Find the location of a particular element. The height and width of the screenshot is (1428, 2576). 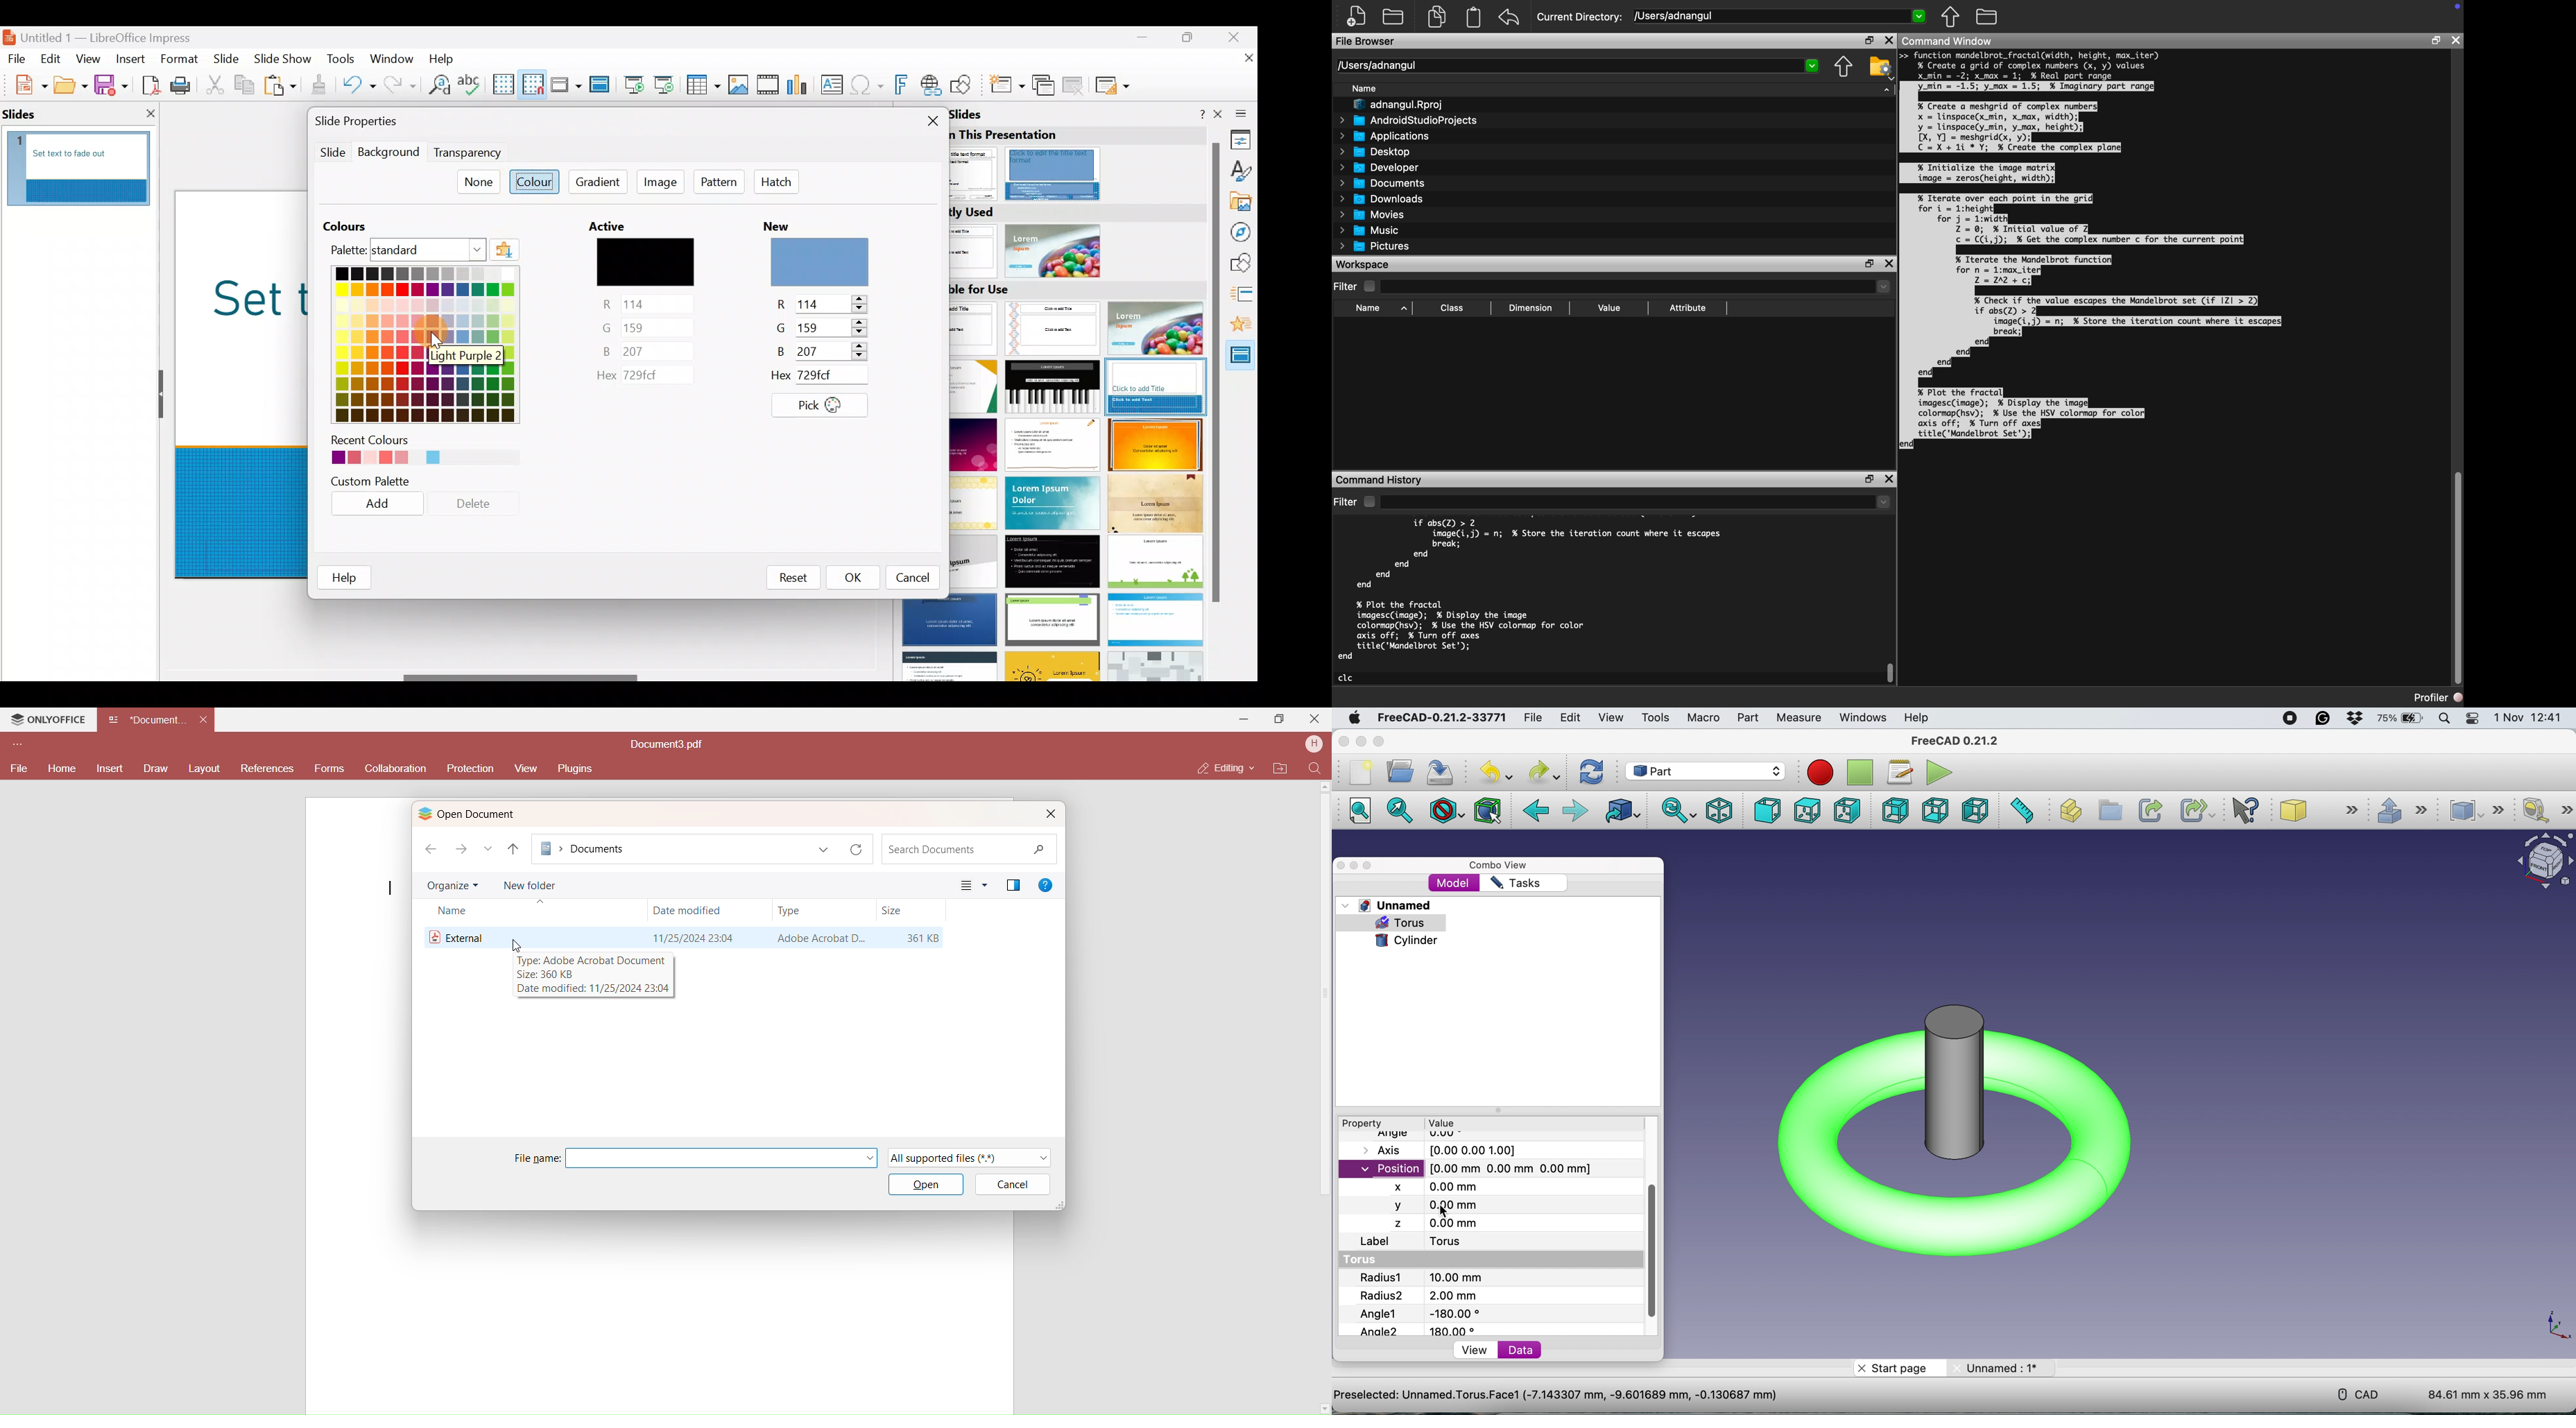

Open is located at coordinates (71, 85).